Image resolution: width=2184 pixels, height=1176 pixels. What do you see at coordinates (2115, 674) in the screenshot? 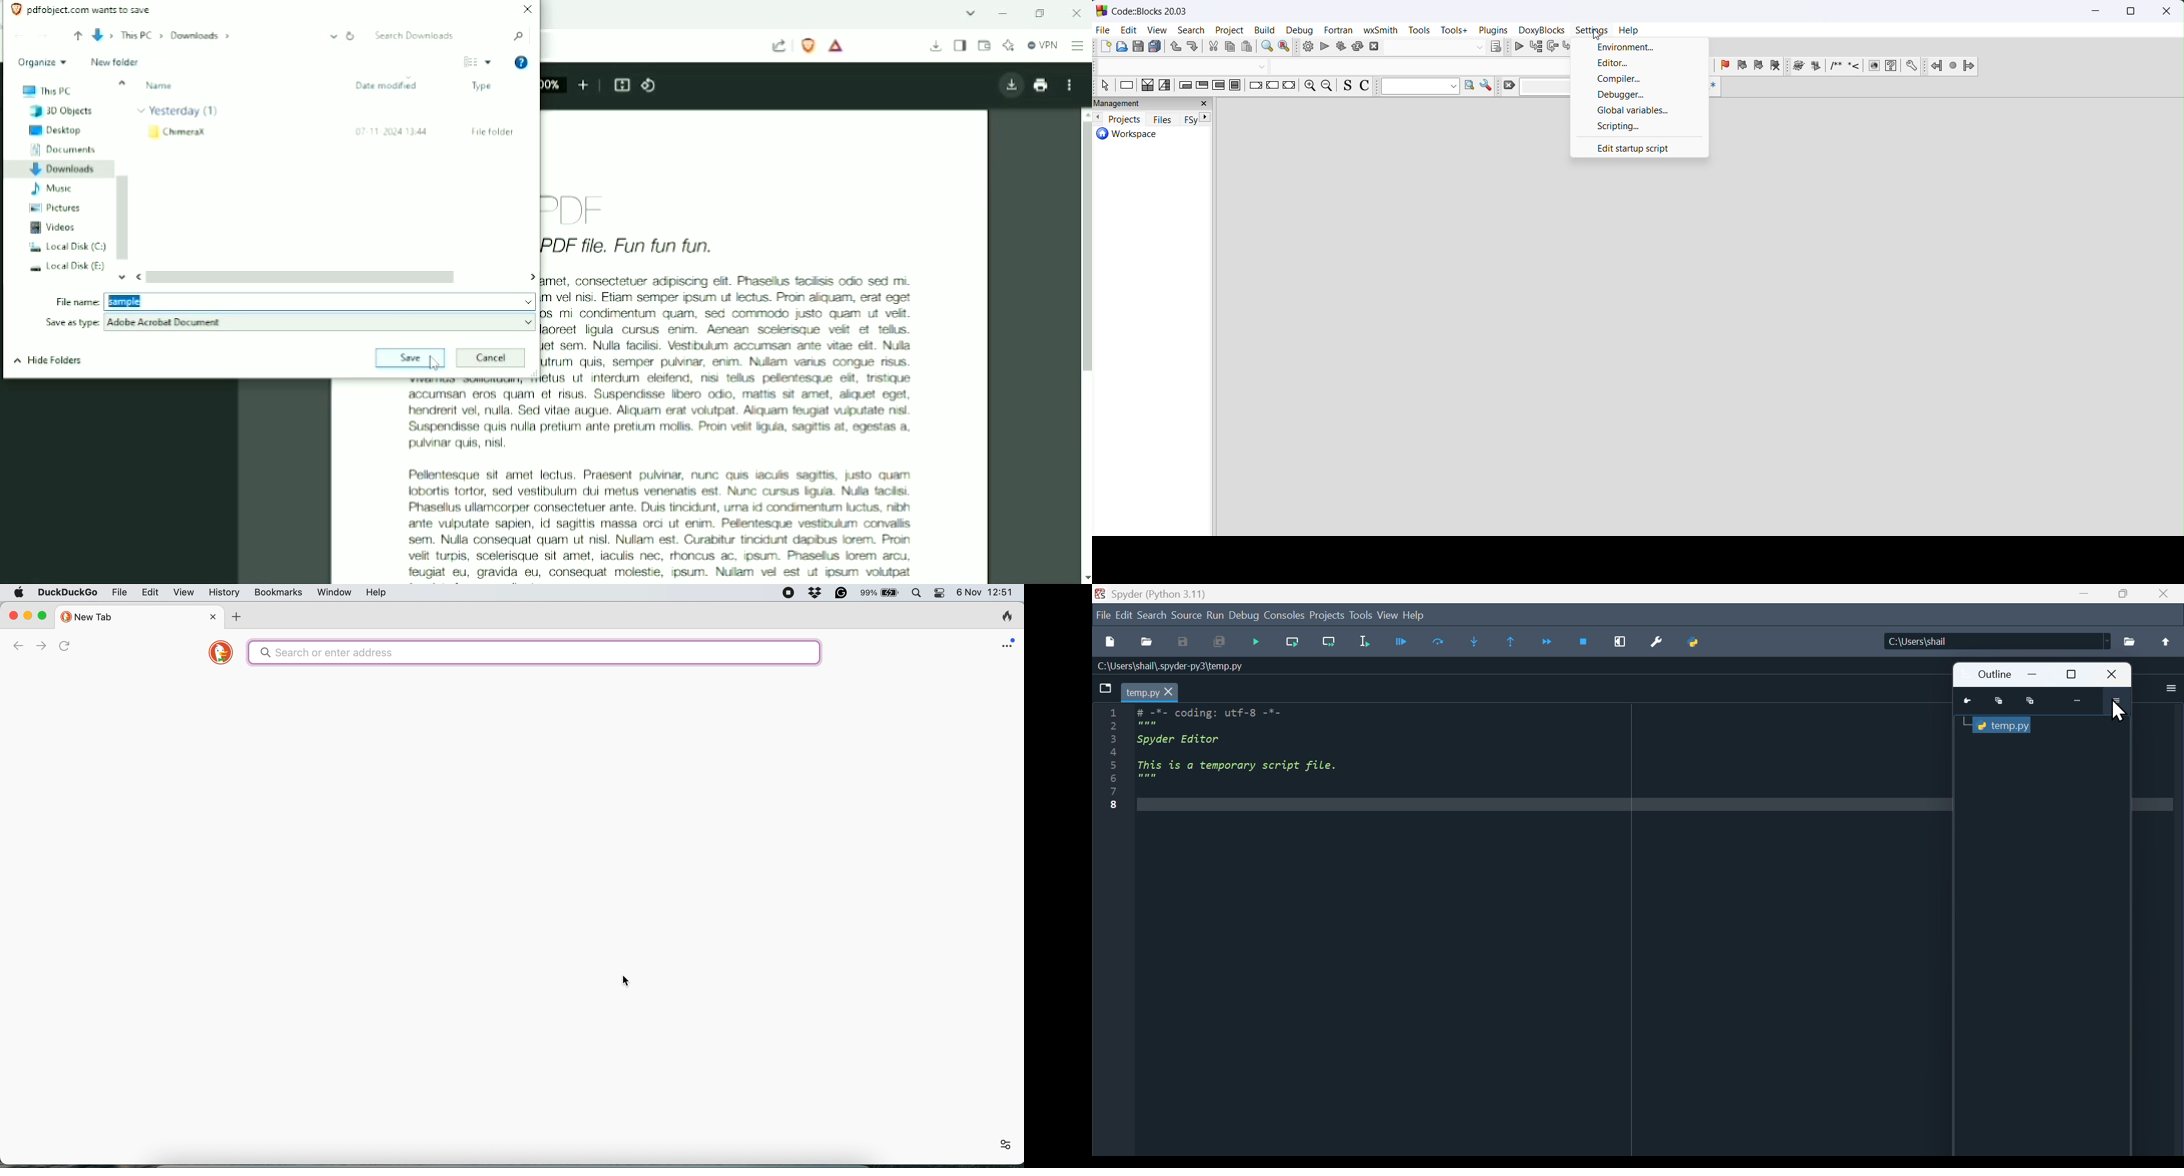
I see `Close` at bounding box center [2115, 674].